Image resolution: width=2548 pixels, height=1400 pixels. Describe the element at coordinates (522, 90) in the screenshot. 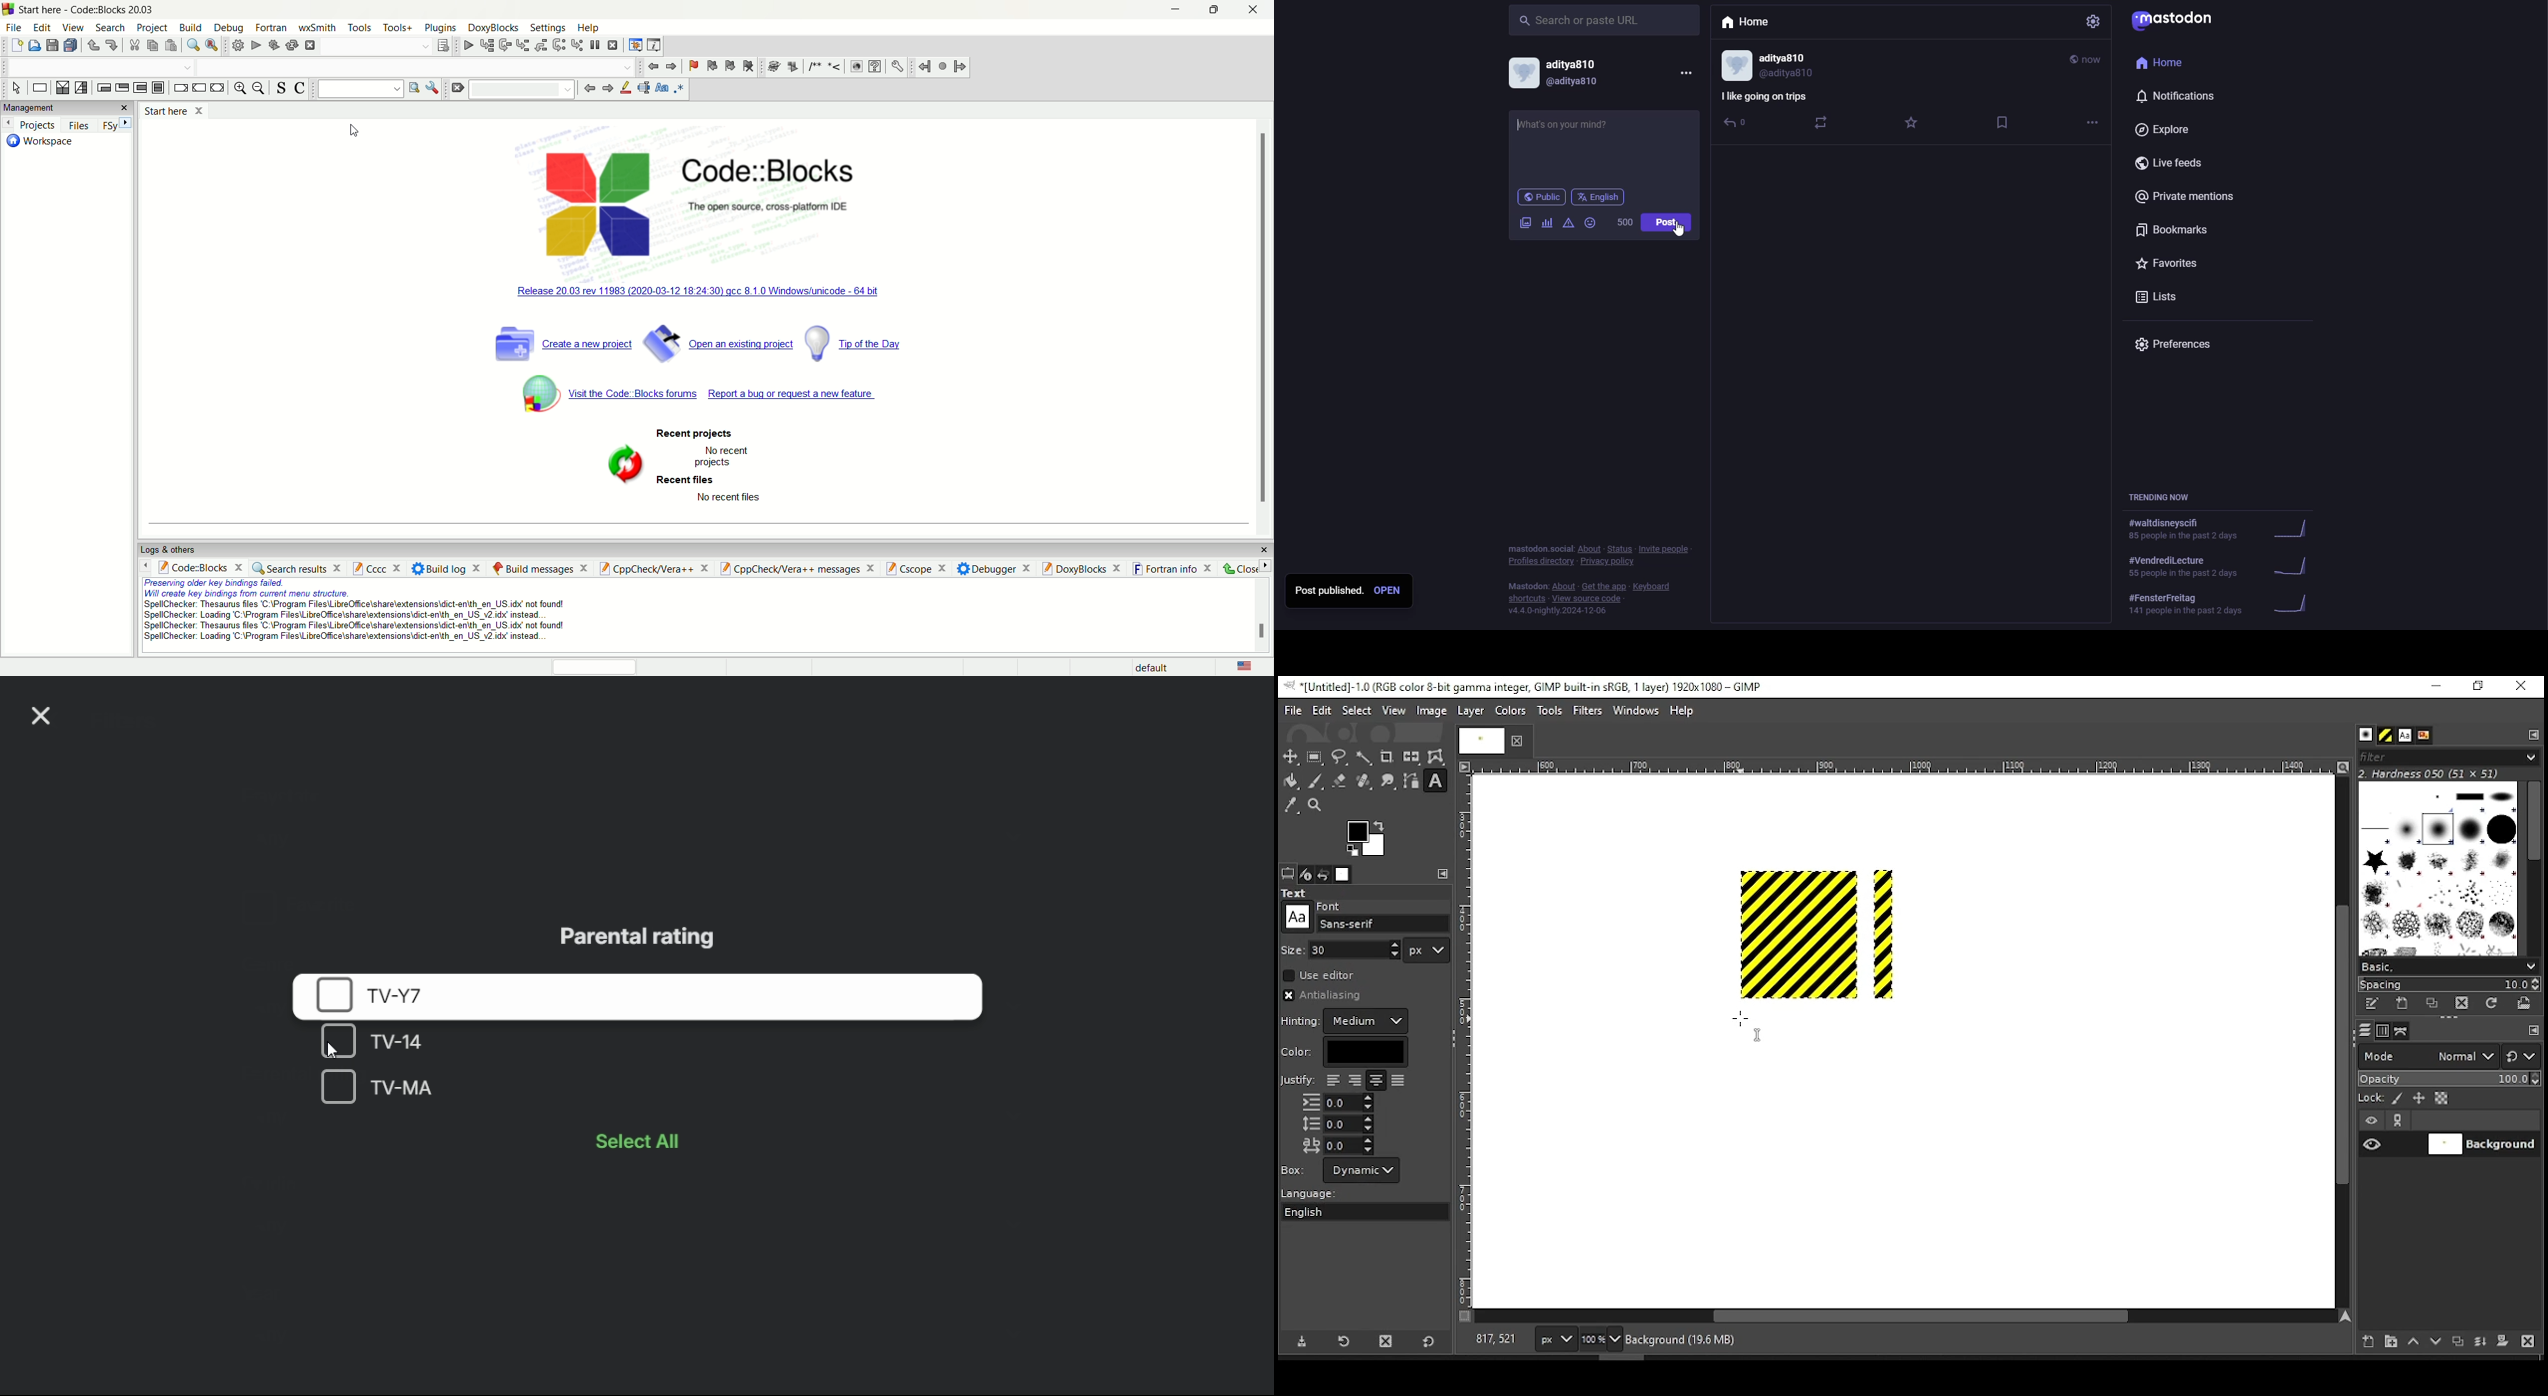

I see `Search` at that location.